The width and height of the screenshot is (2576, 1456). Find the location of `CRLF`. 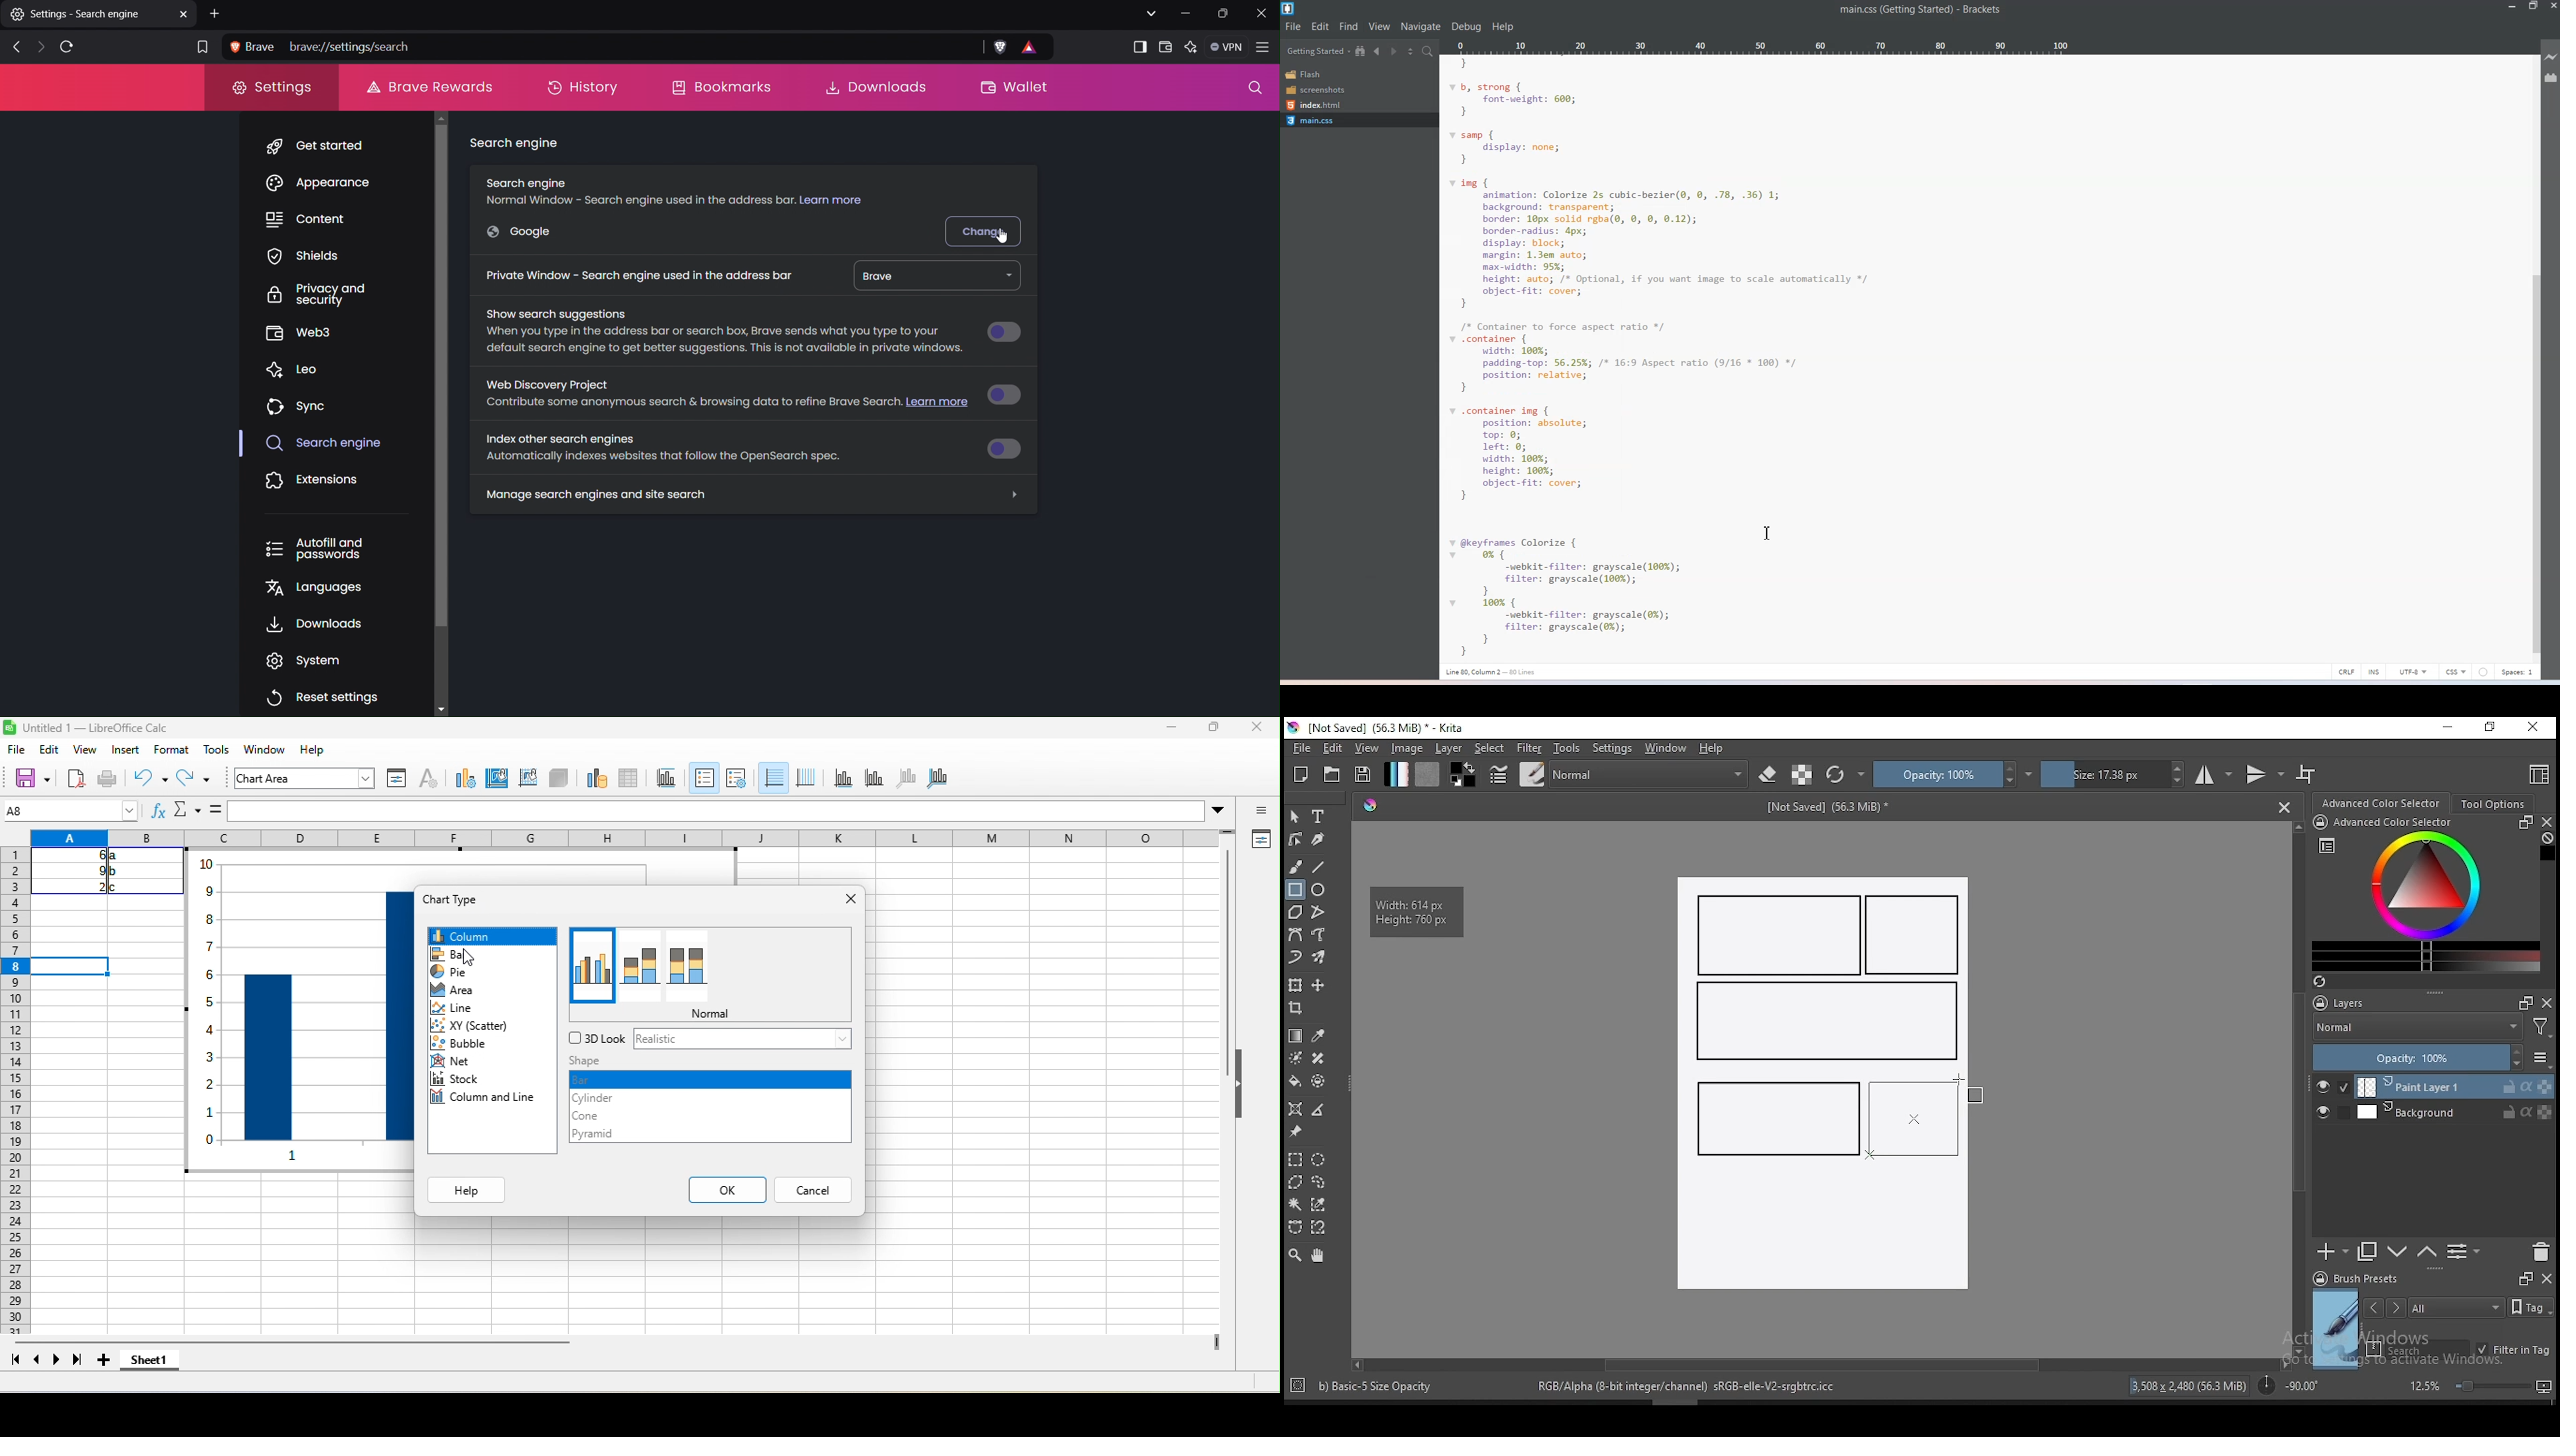

CRLF is located at coordinates (2347, 671).